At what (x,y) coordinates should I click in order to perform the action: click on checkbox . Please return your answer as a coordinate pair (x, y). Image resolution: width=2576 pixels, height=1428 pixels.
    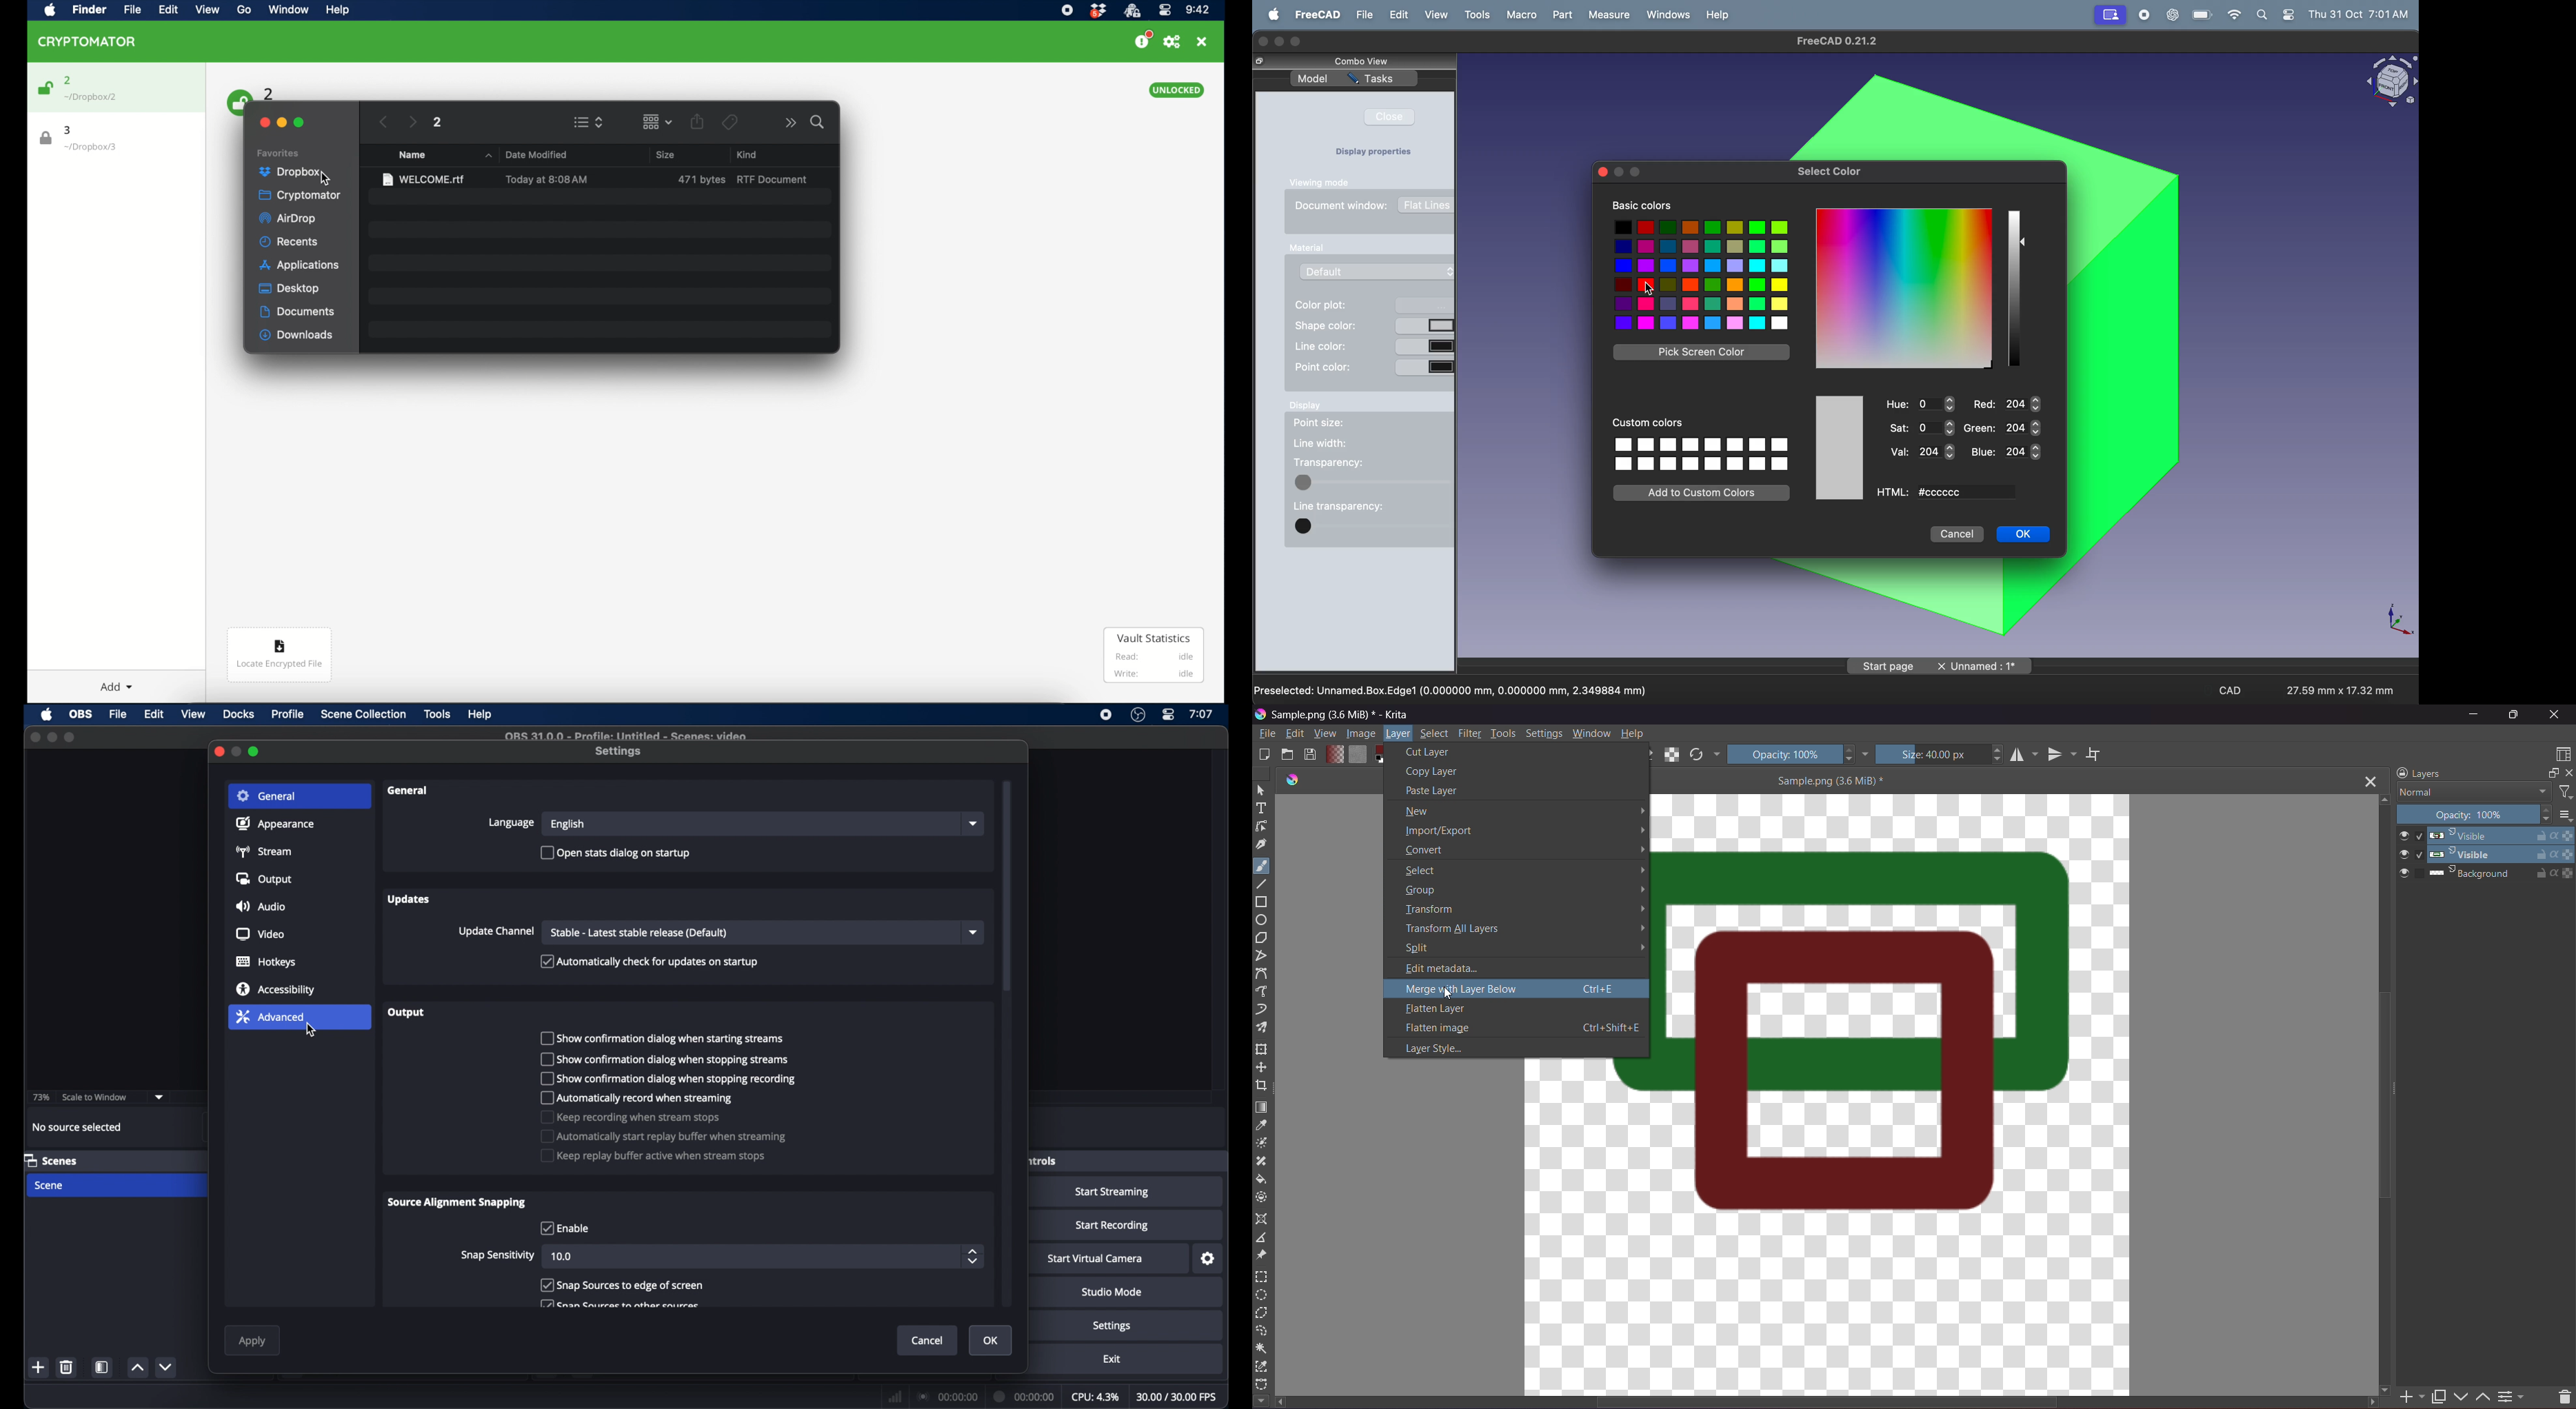
    Looking at the image, I should click on (664, 1136).